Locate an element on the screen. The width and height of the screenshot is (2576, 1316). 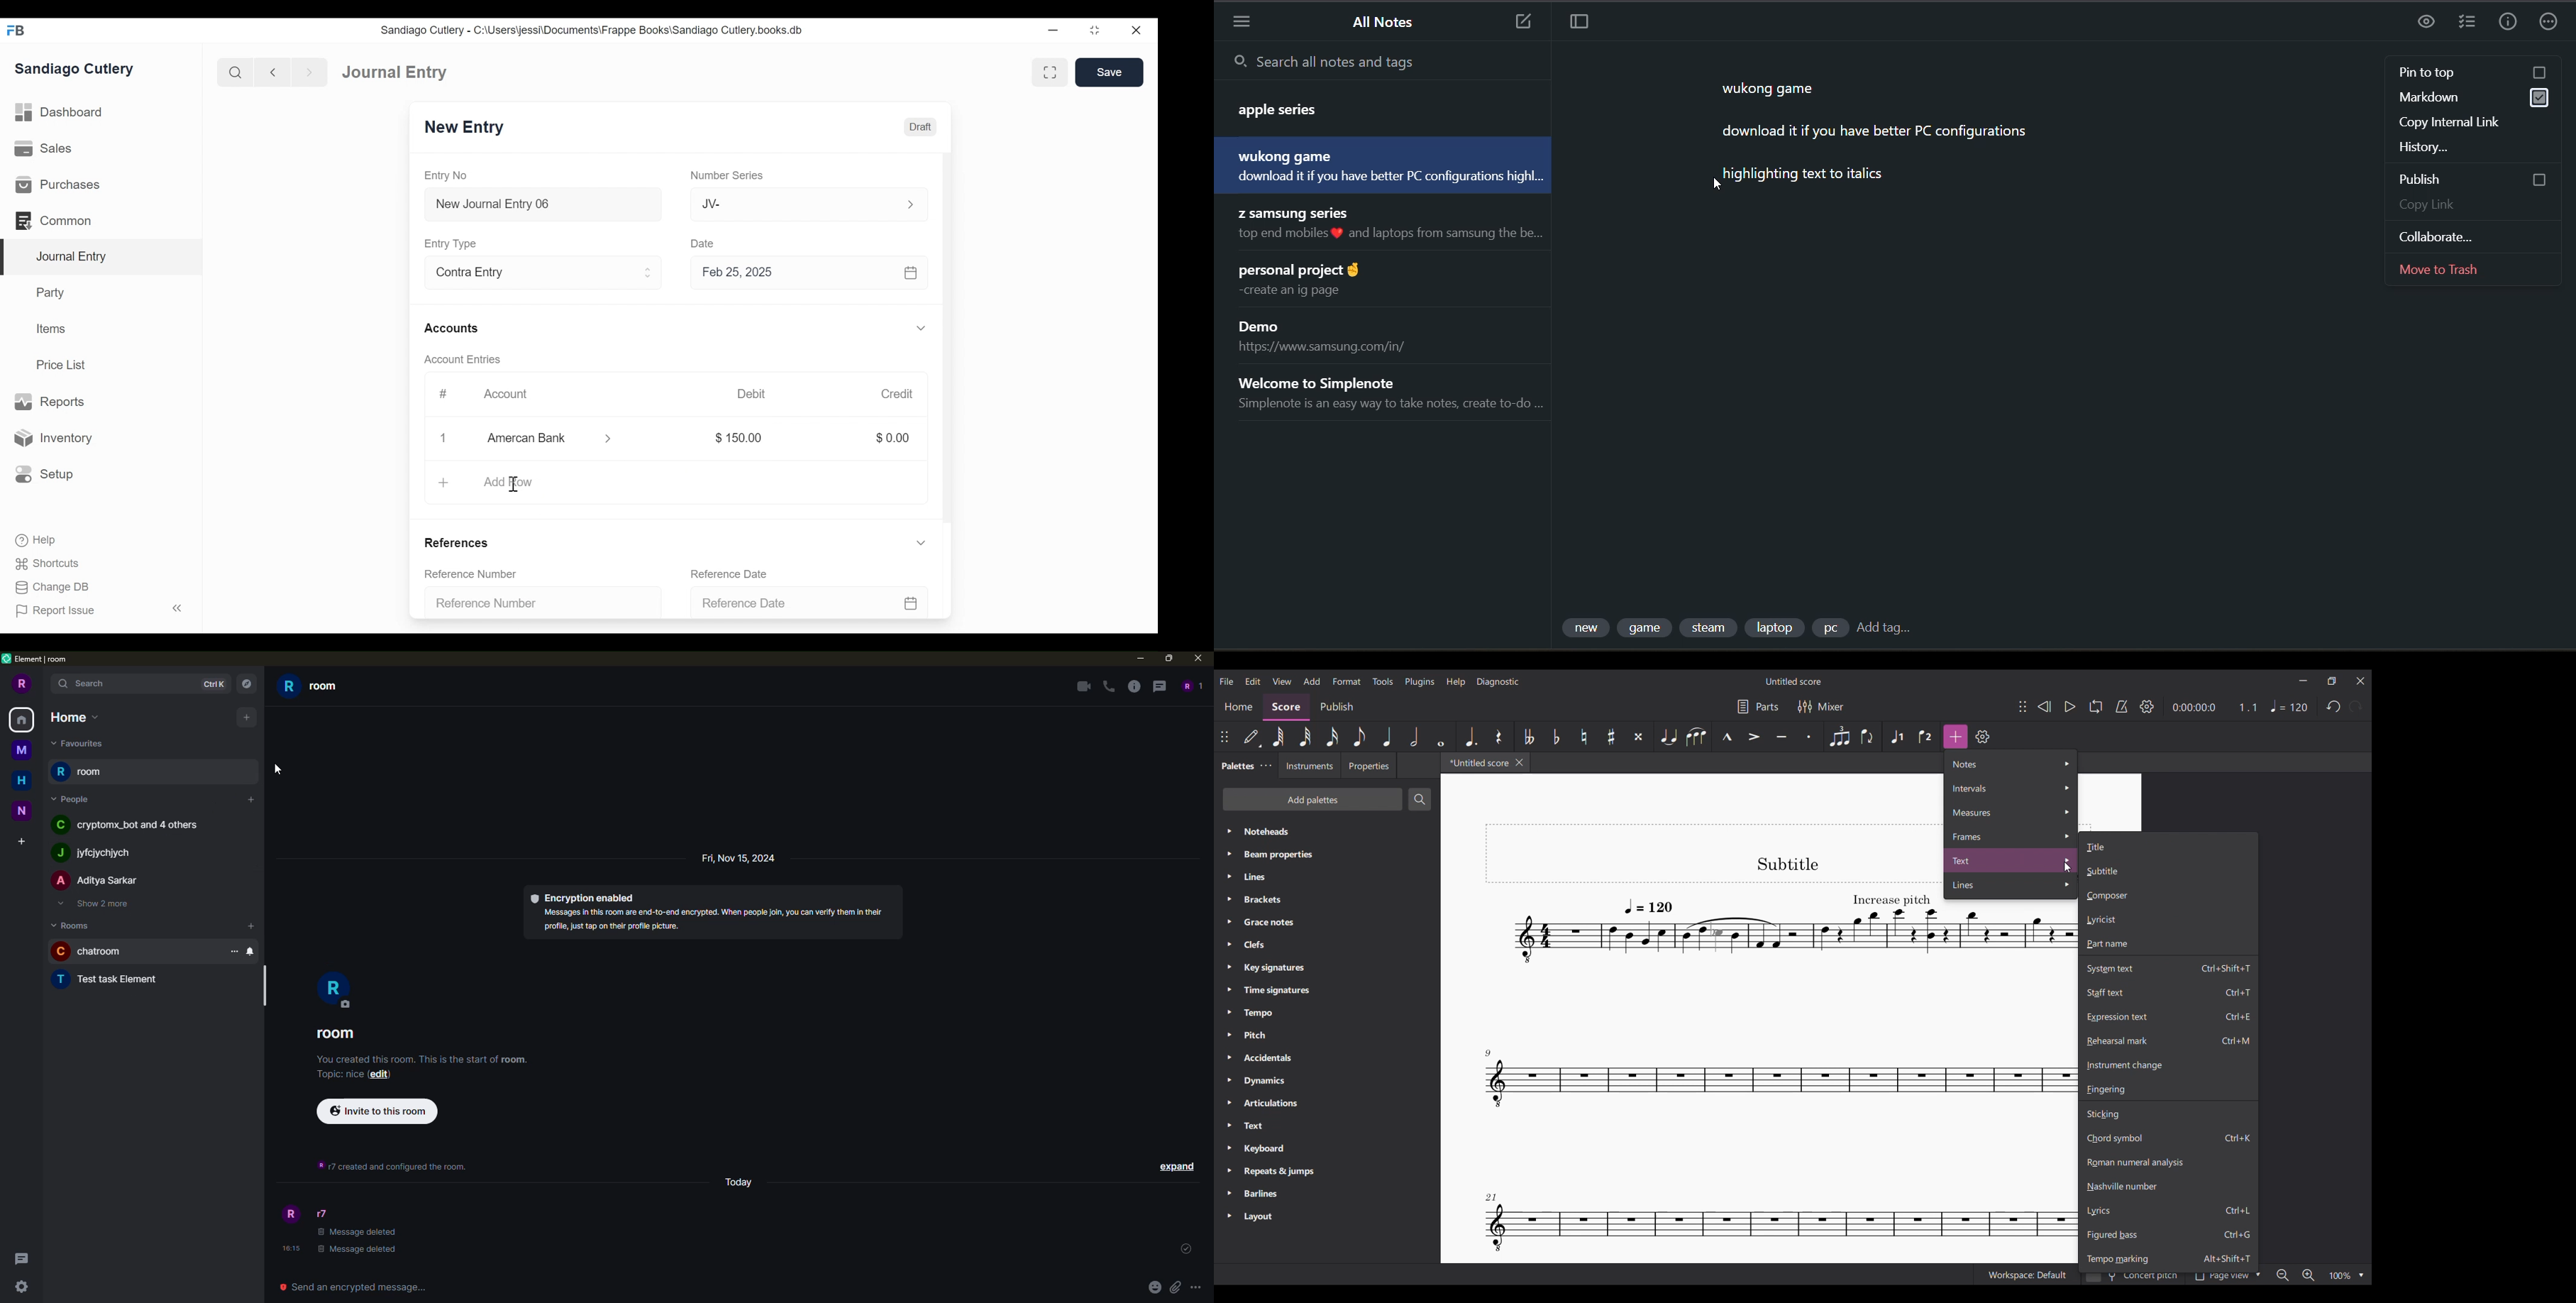
Add palettes is located at coordinates (1313, 799).